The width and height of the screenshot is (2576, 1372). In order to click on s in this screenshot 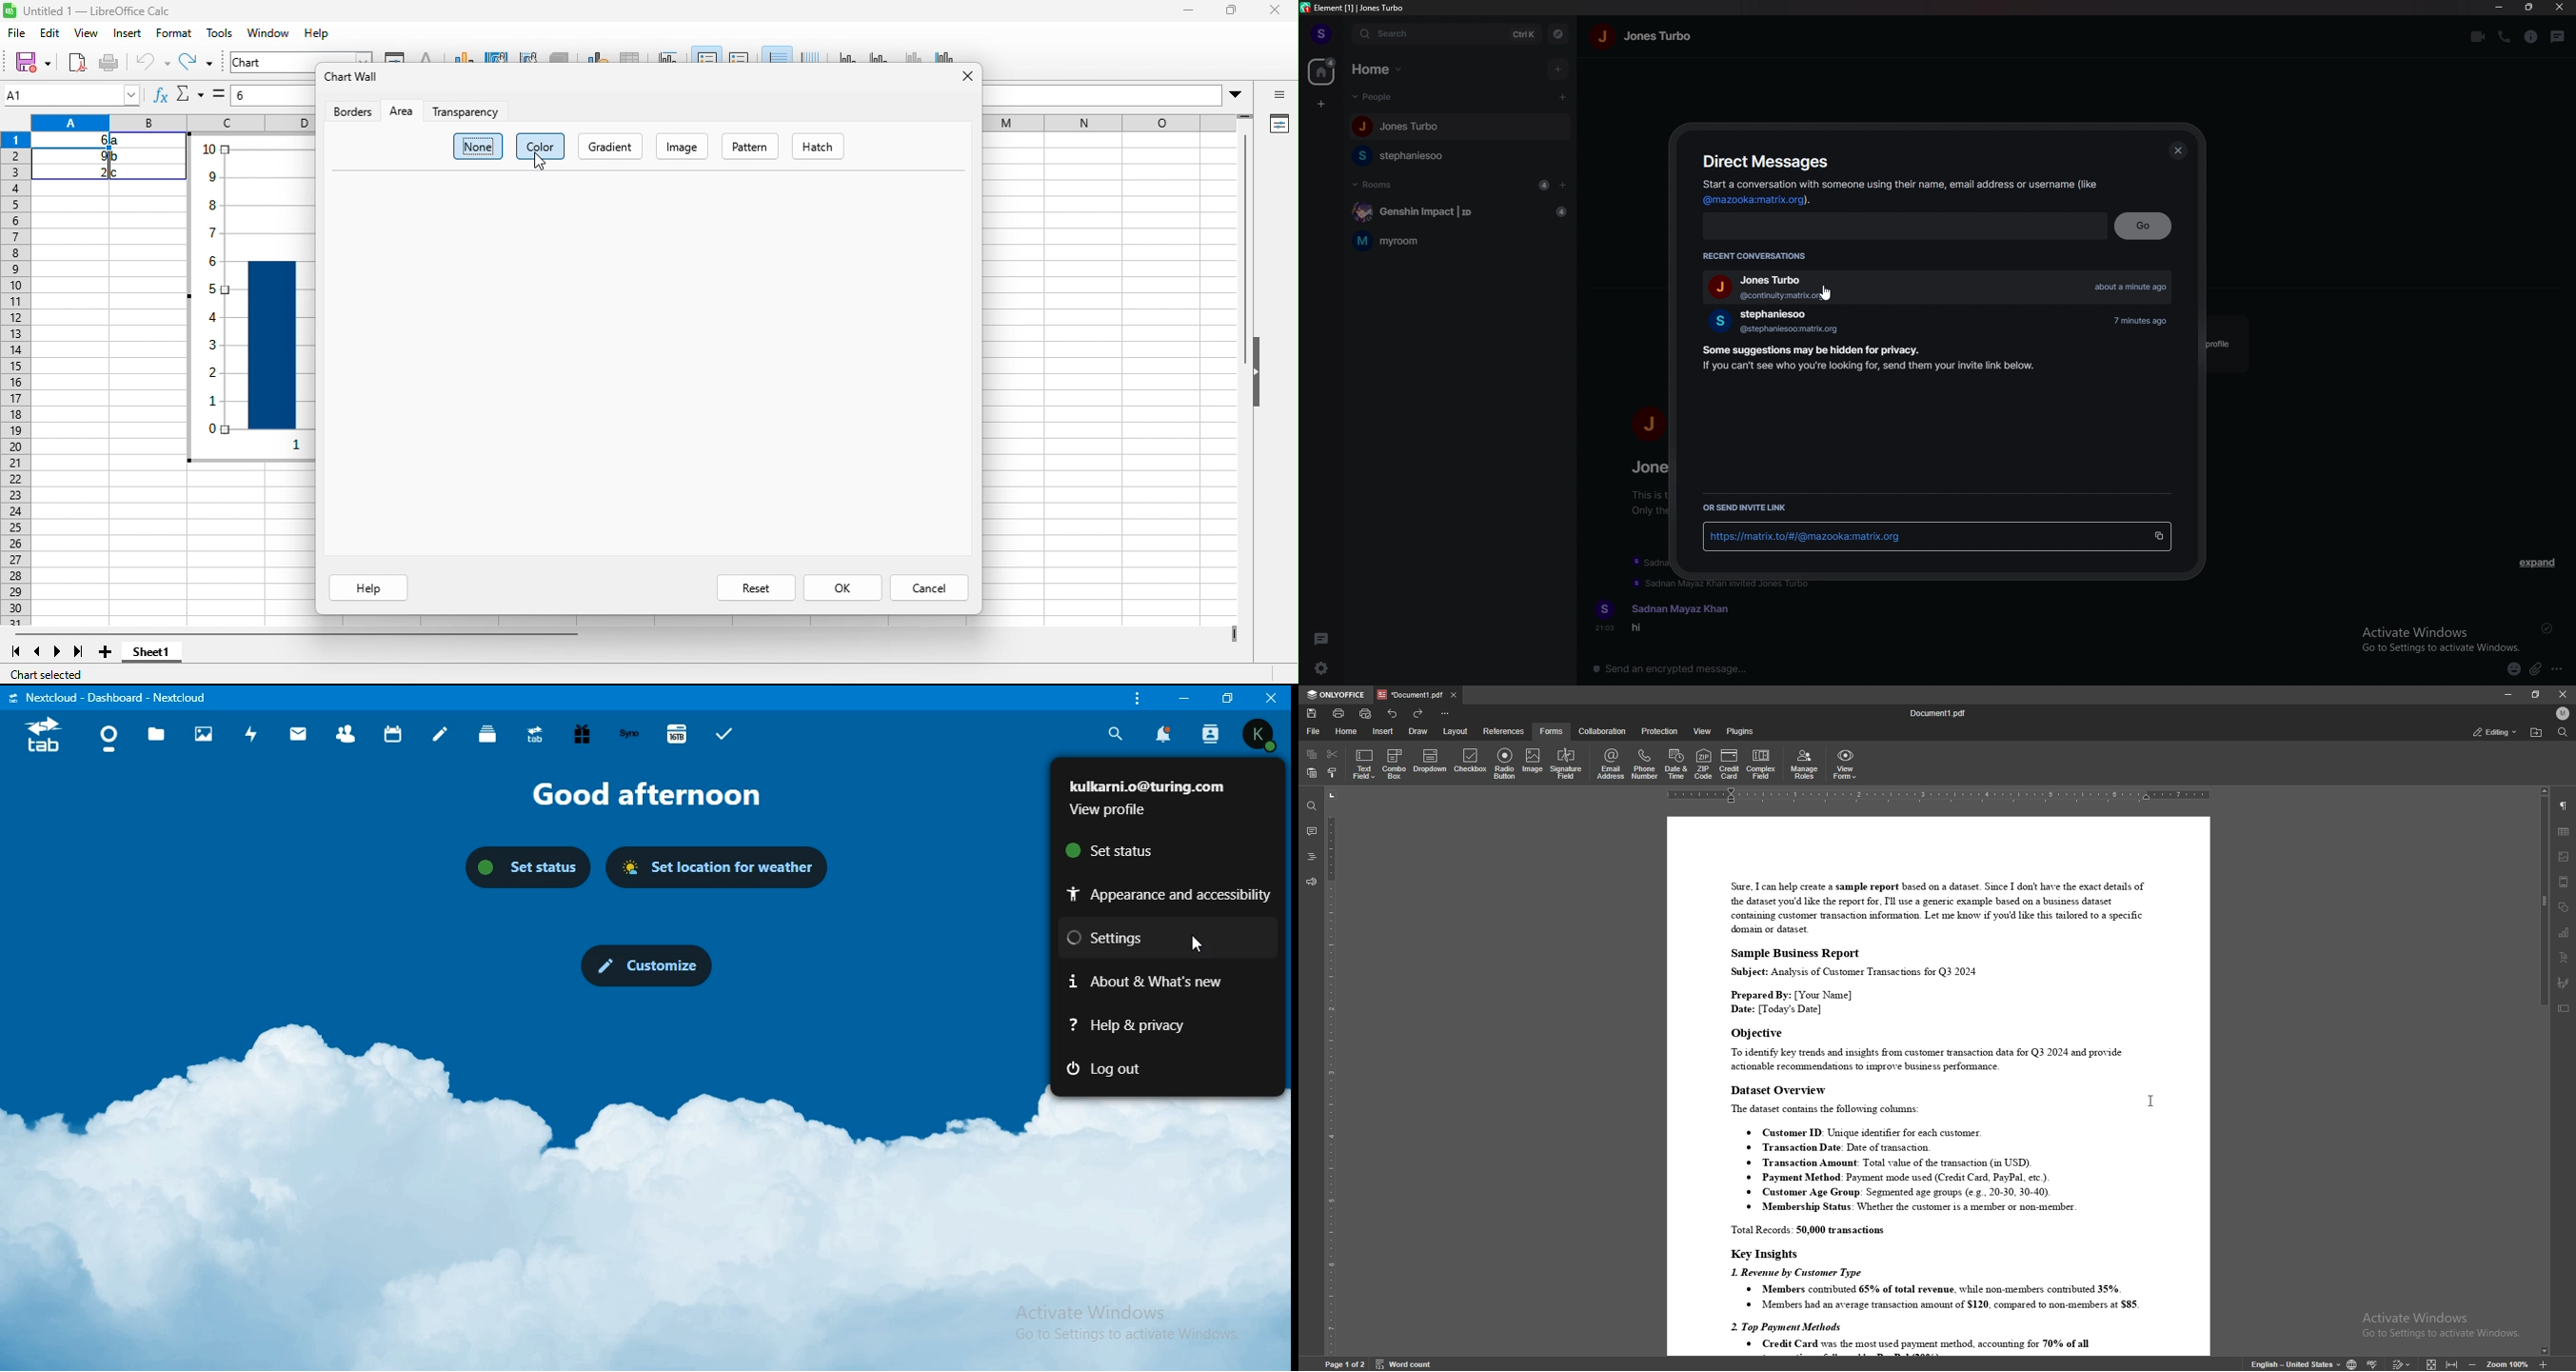, I will do `click(1605, 606)`.